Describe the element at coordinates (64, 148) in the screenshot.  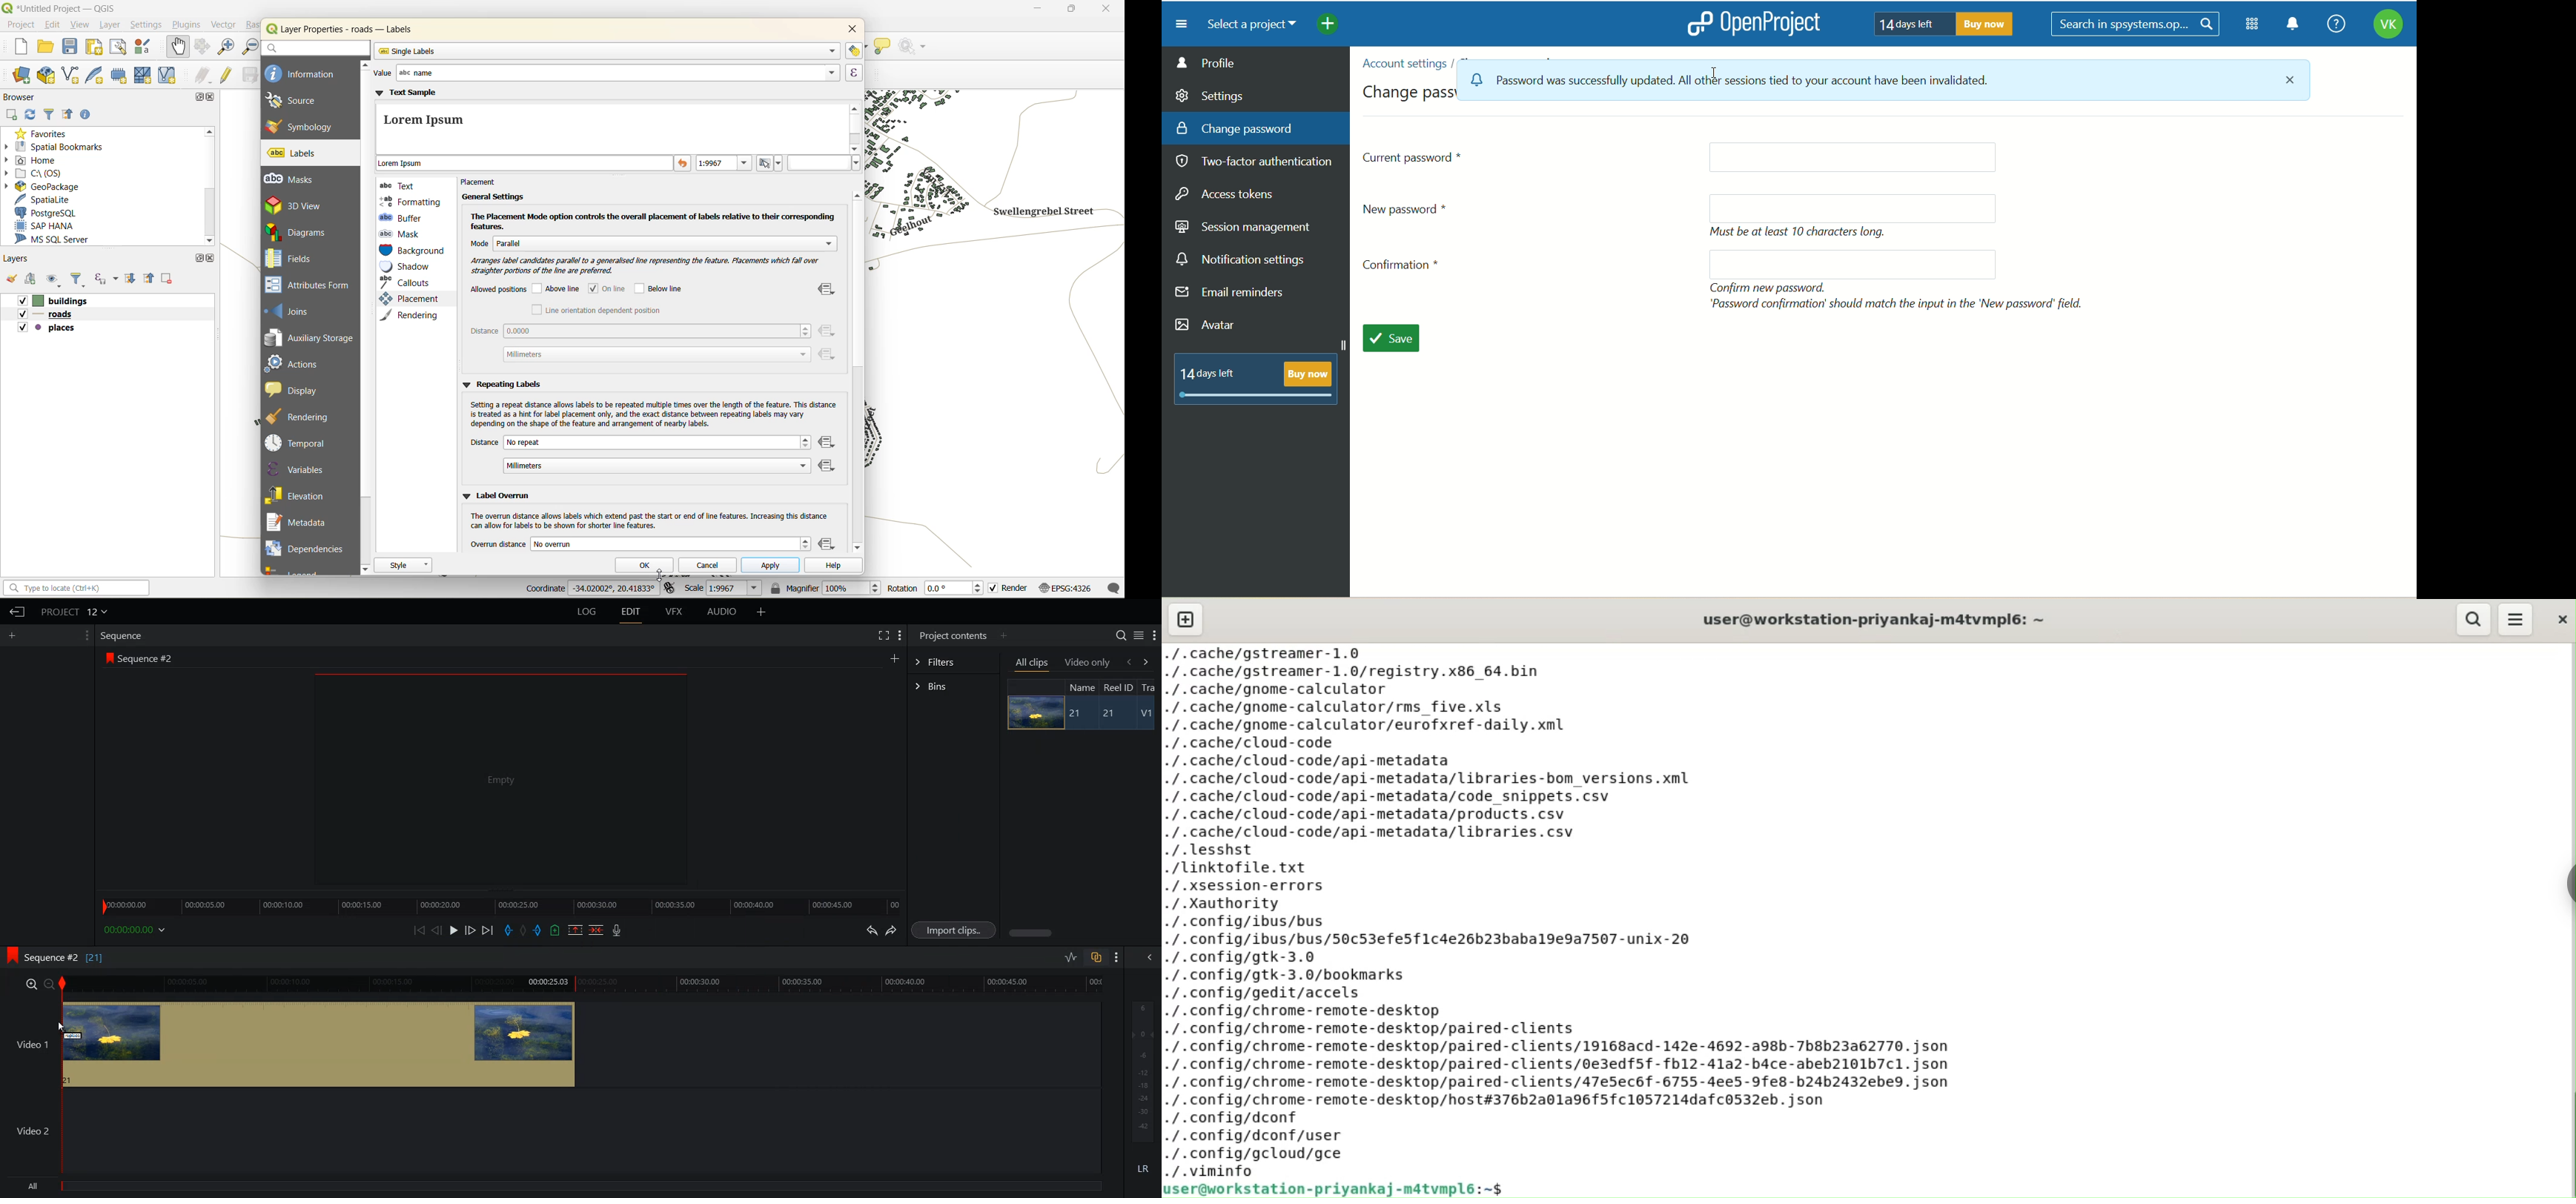
I see `spatial bookmarks` at that location.